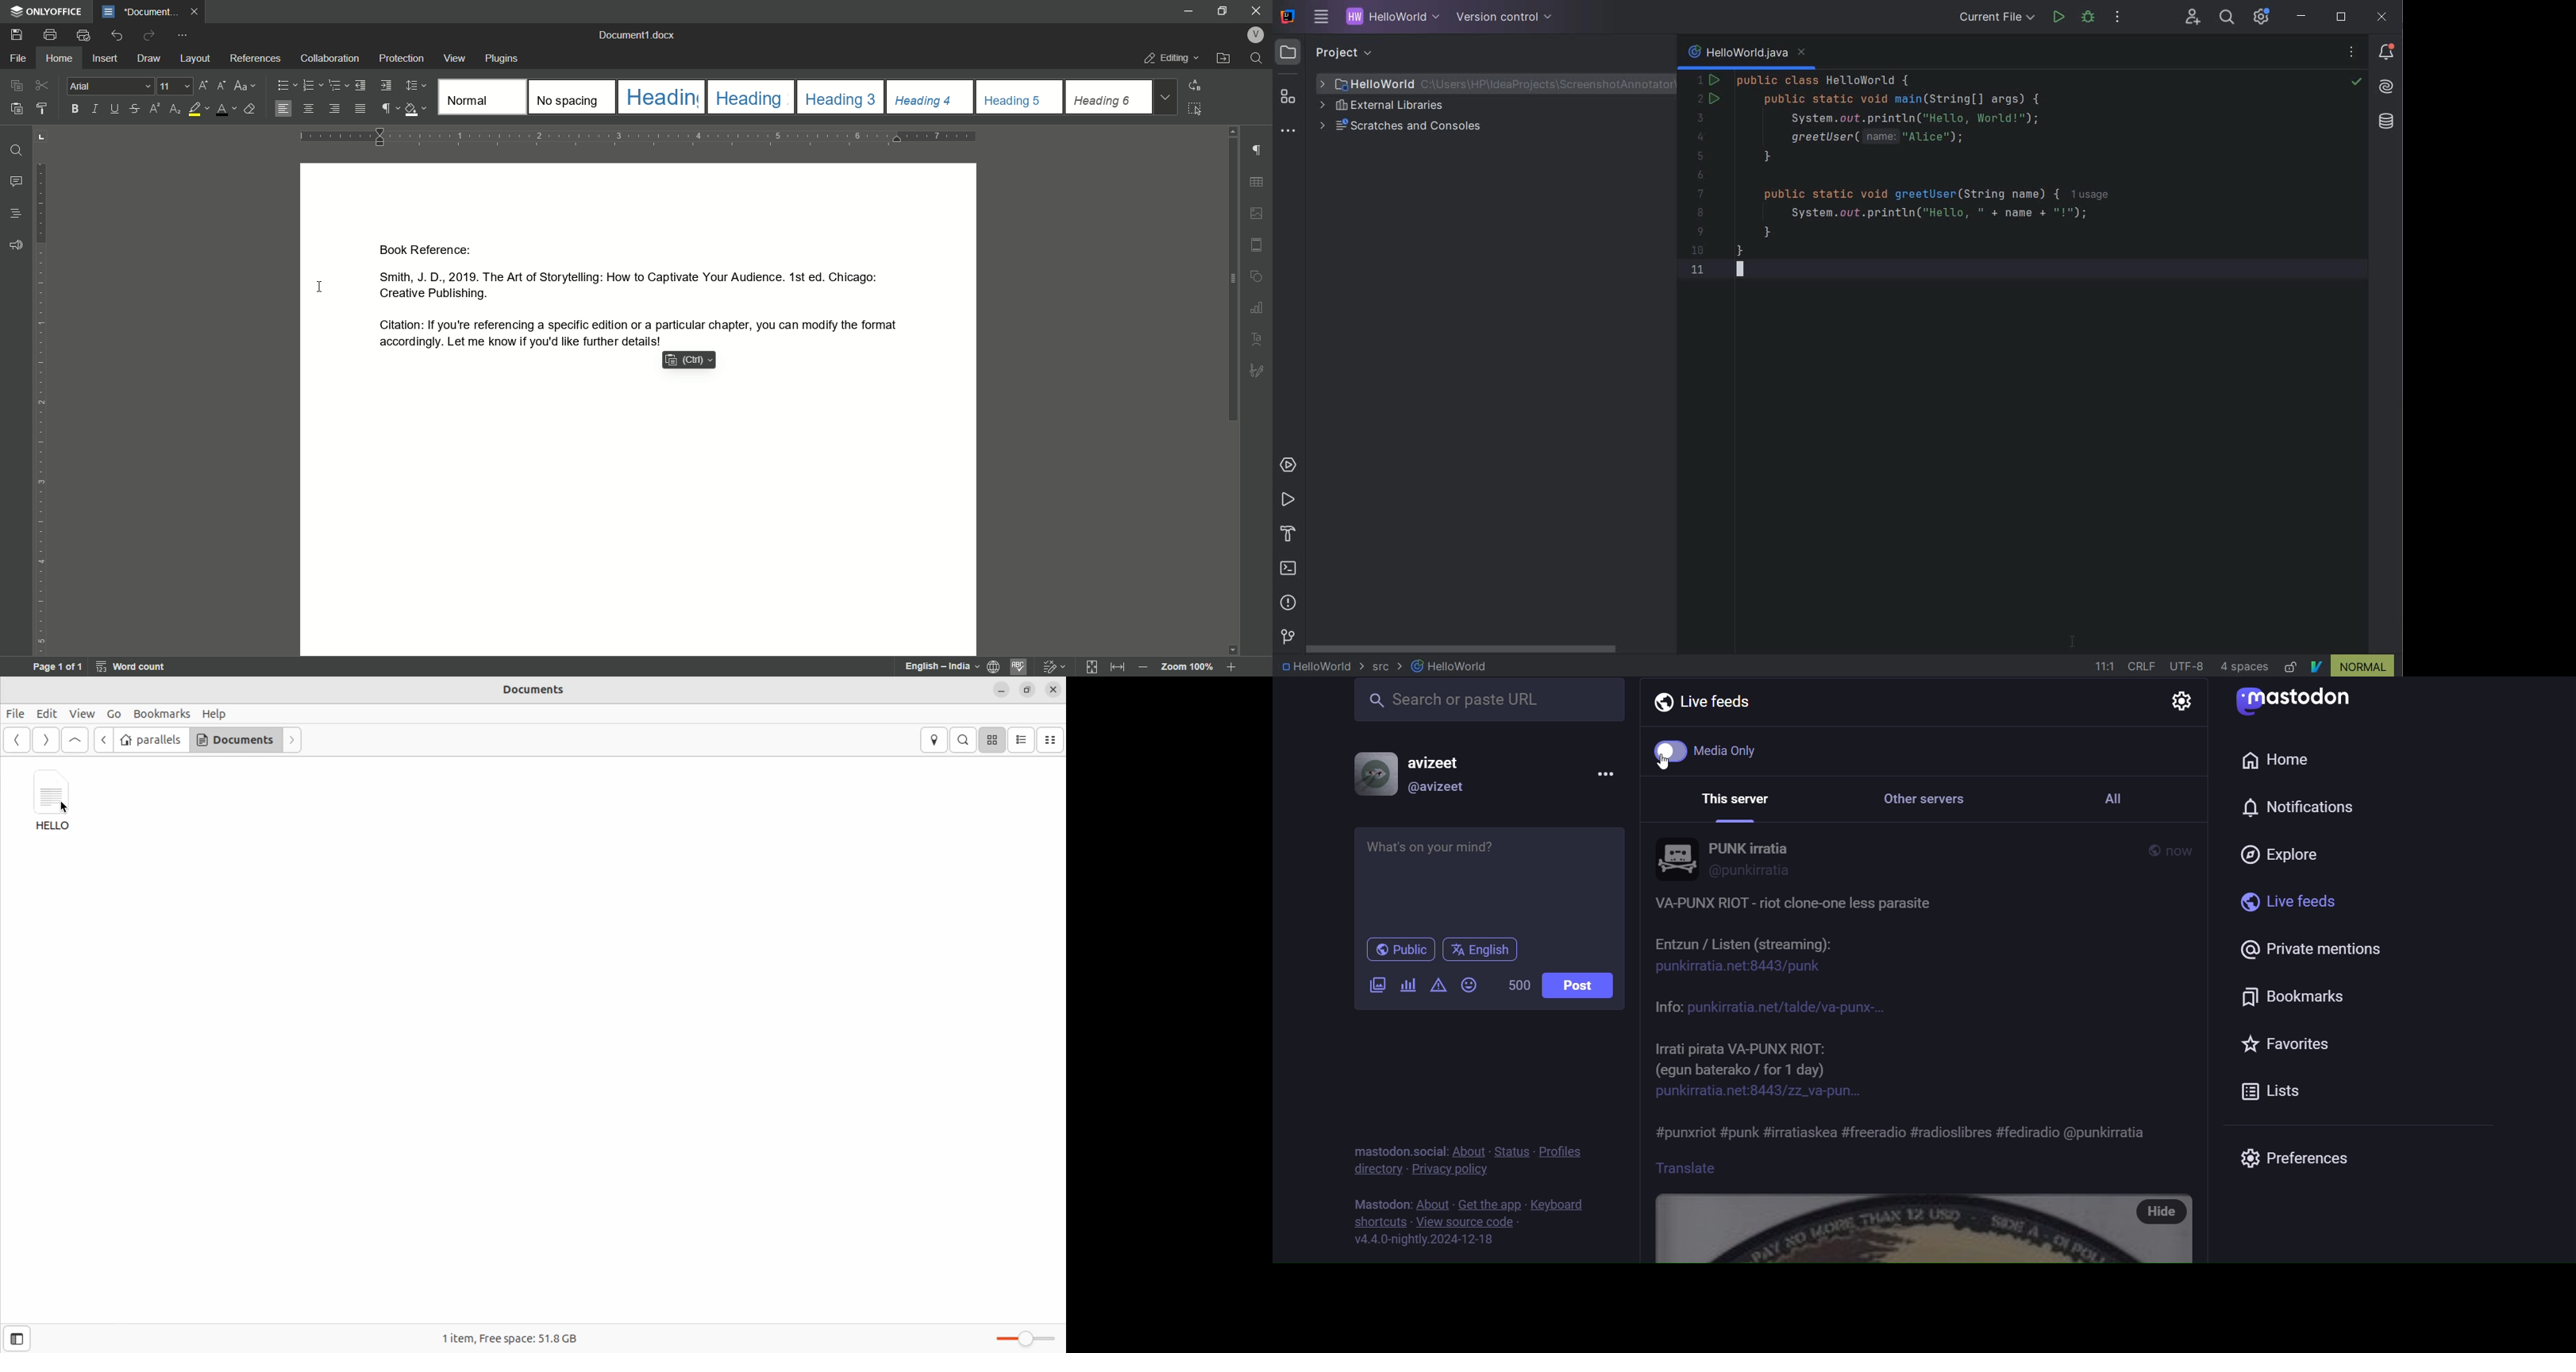 The height and width of the screenshot is (1372, 2576). Describe the element at coordinates (1088, 667) in the screenshot. I see `fit to page` at that location.